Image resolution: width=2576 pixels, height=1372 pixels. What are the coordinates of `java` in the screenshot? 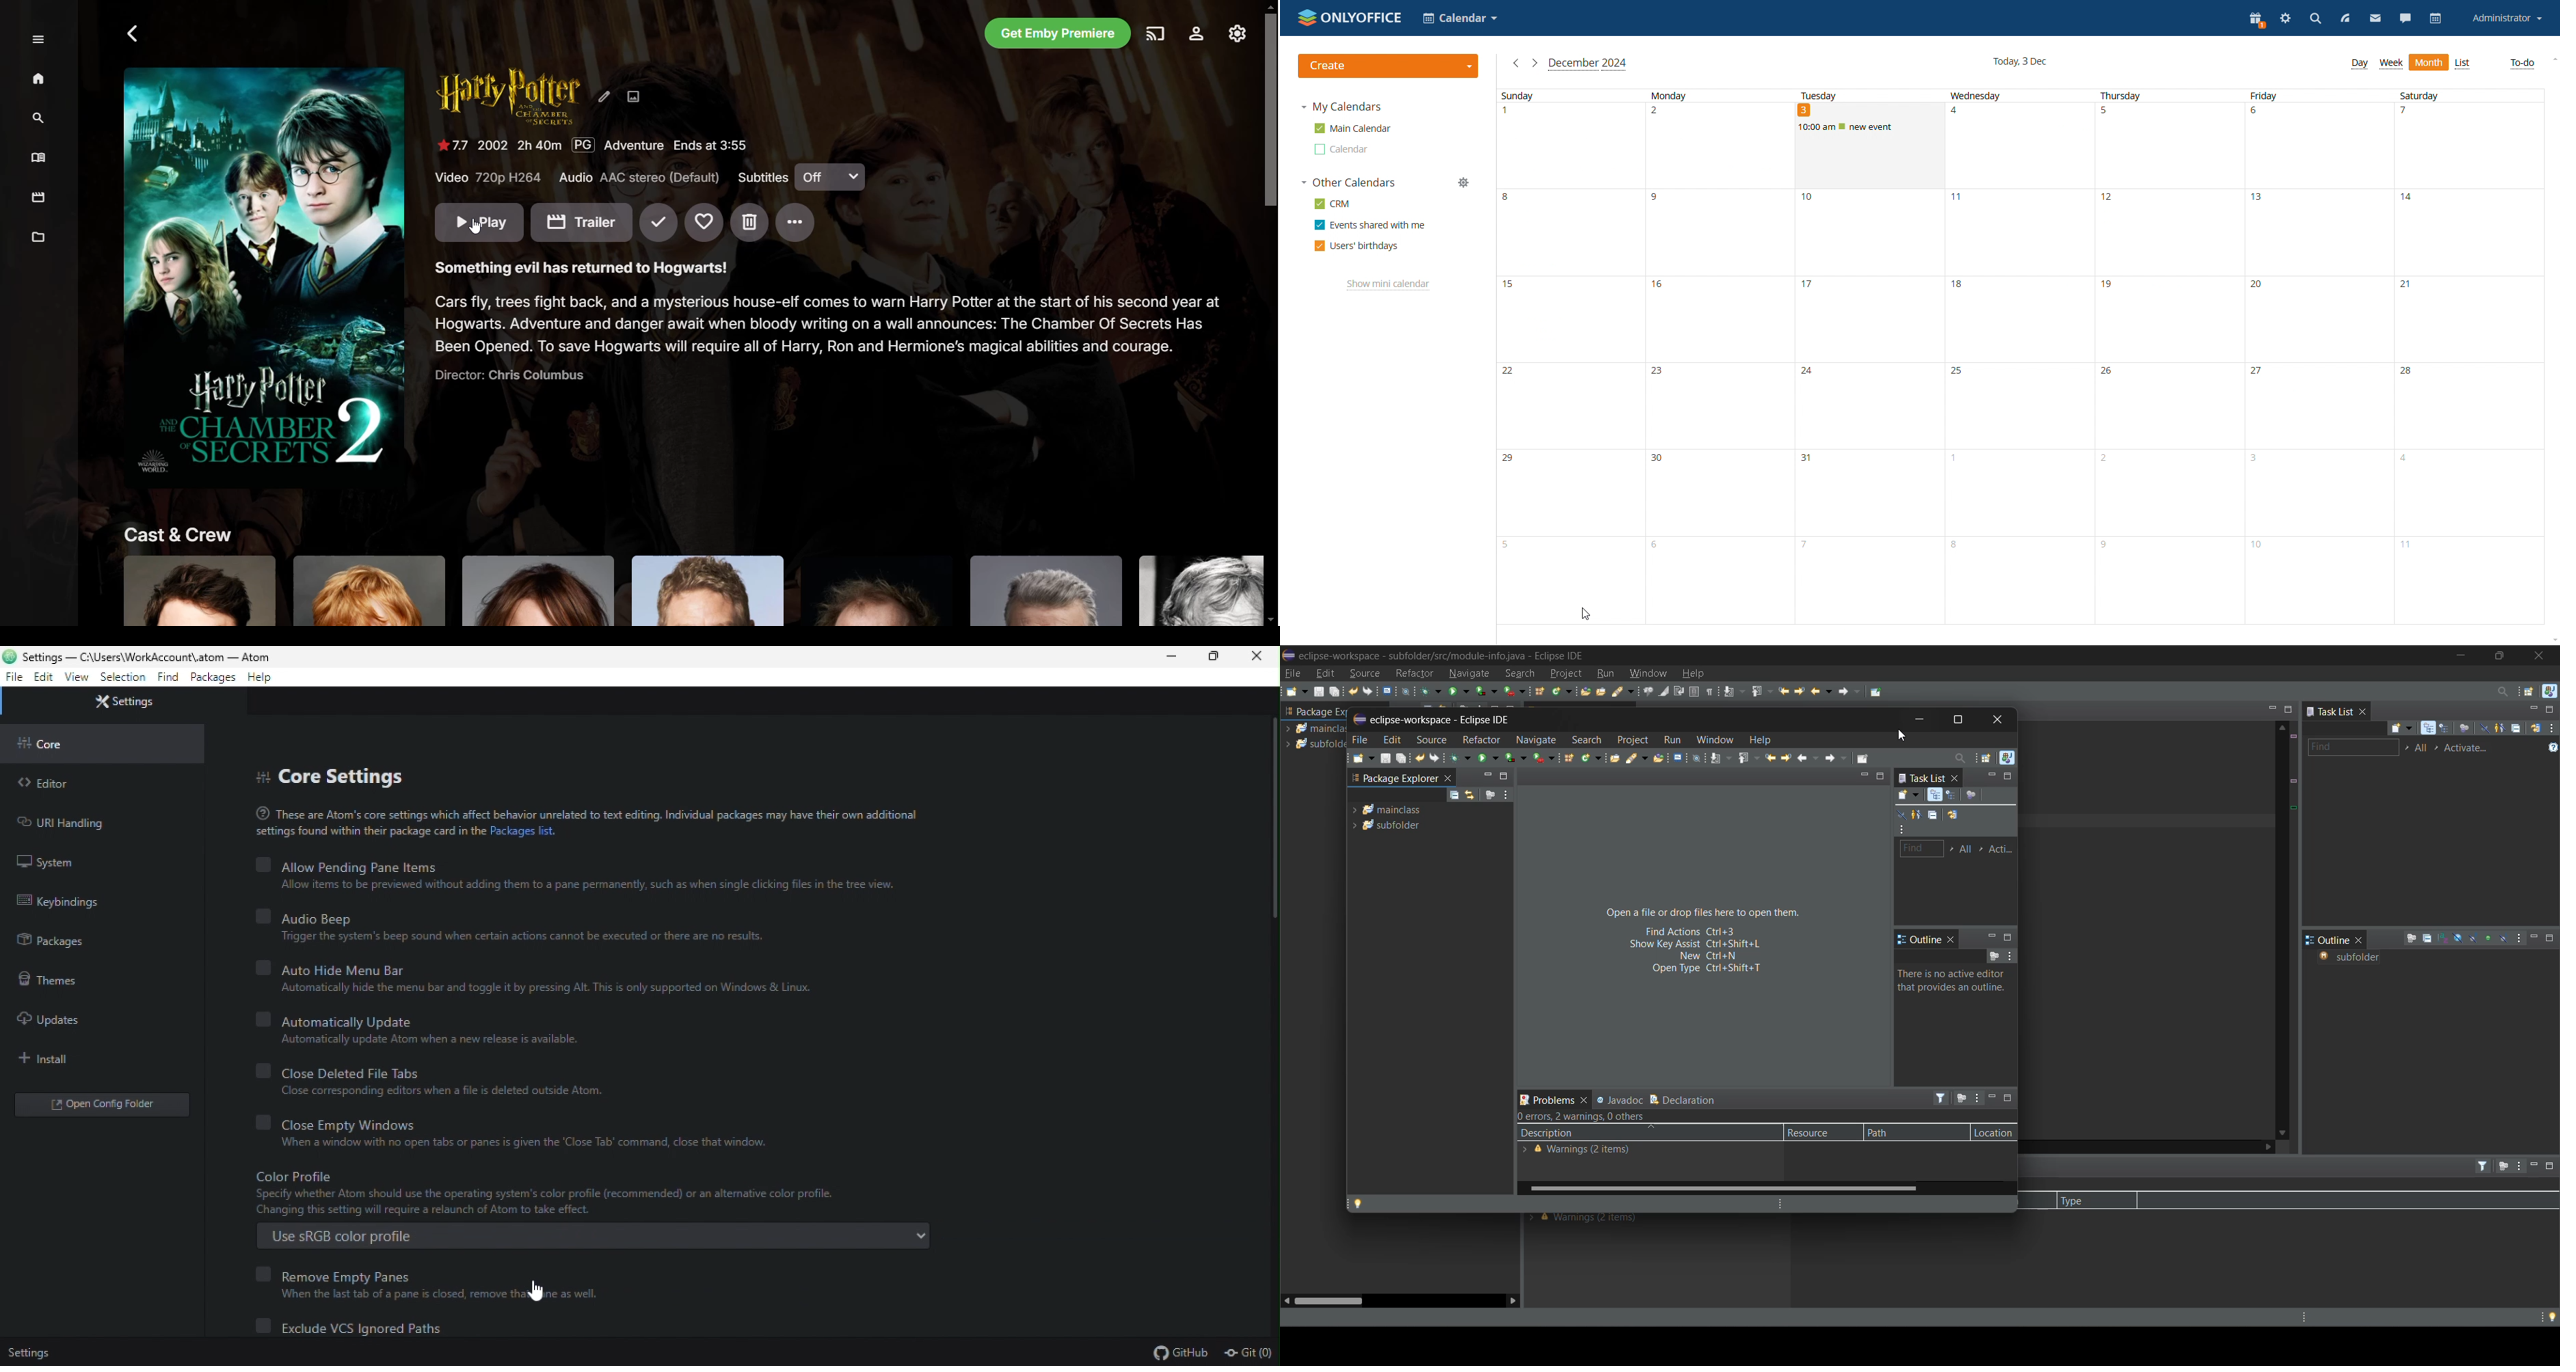 It's located at (2549, 690).